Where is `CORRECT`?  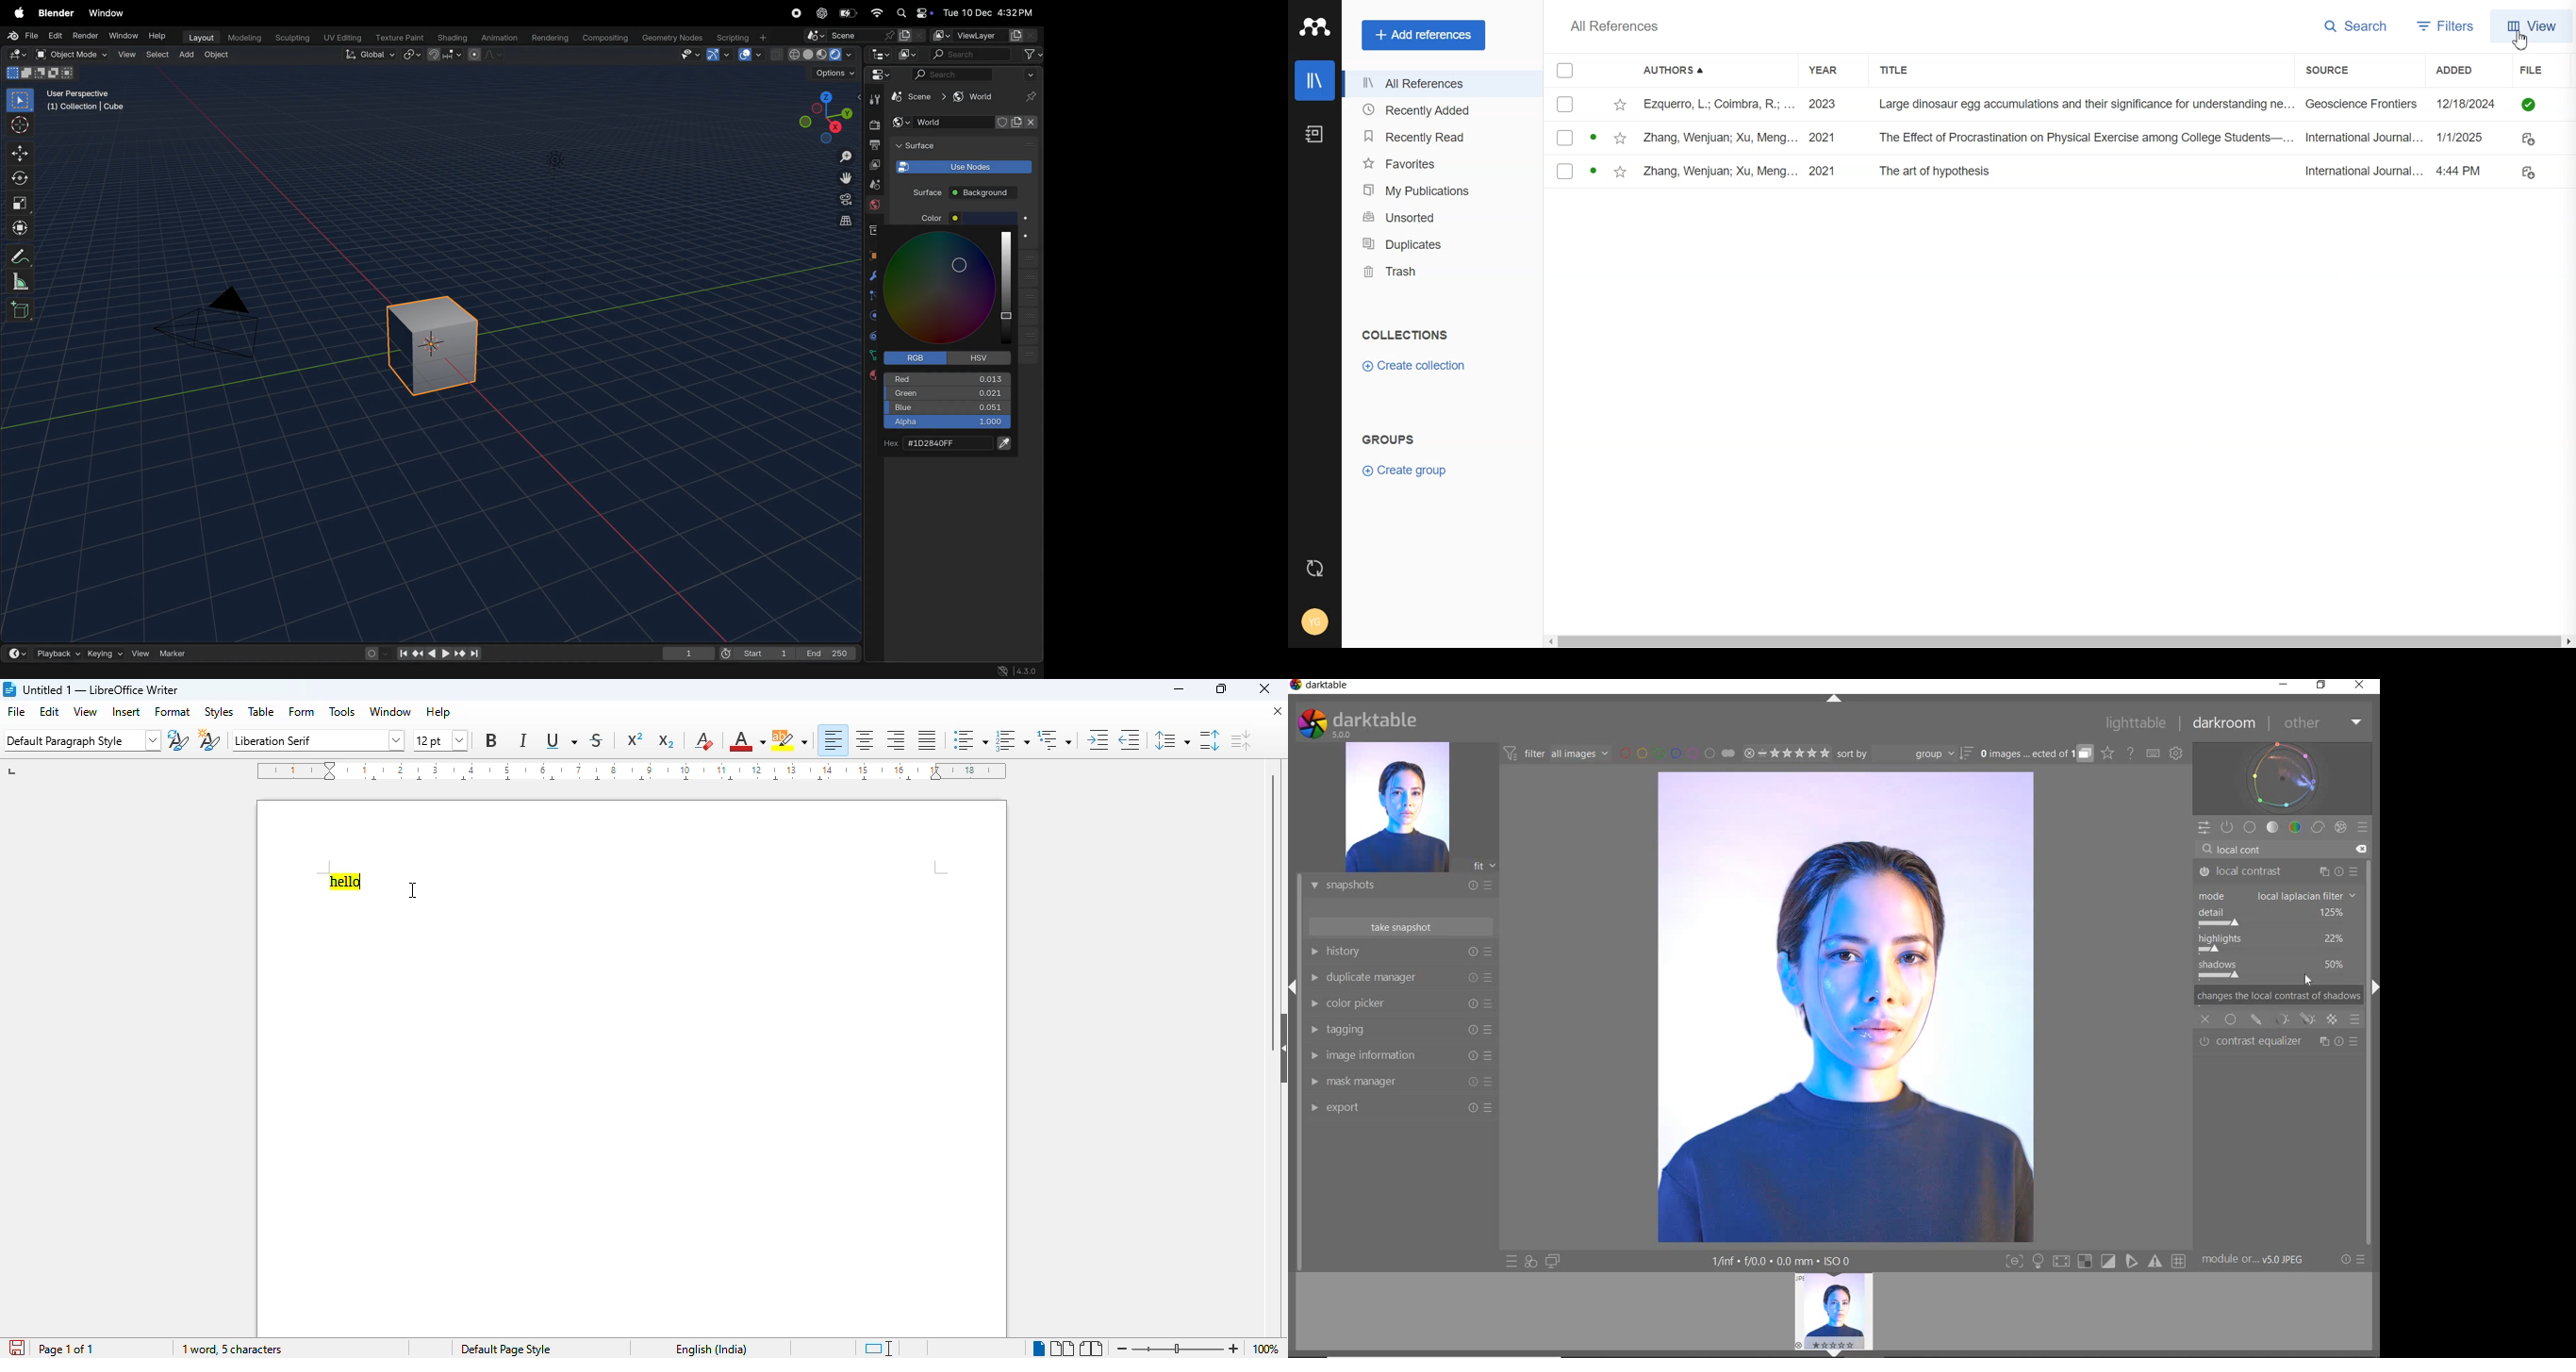
CORRECT is located at coordinates (2319, 829).